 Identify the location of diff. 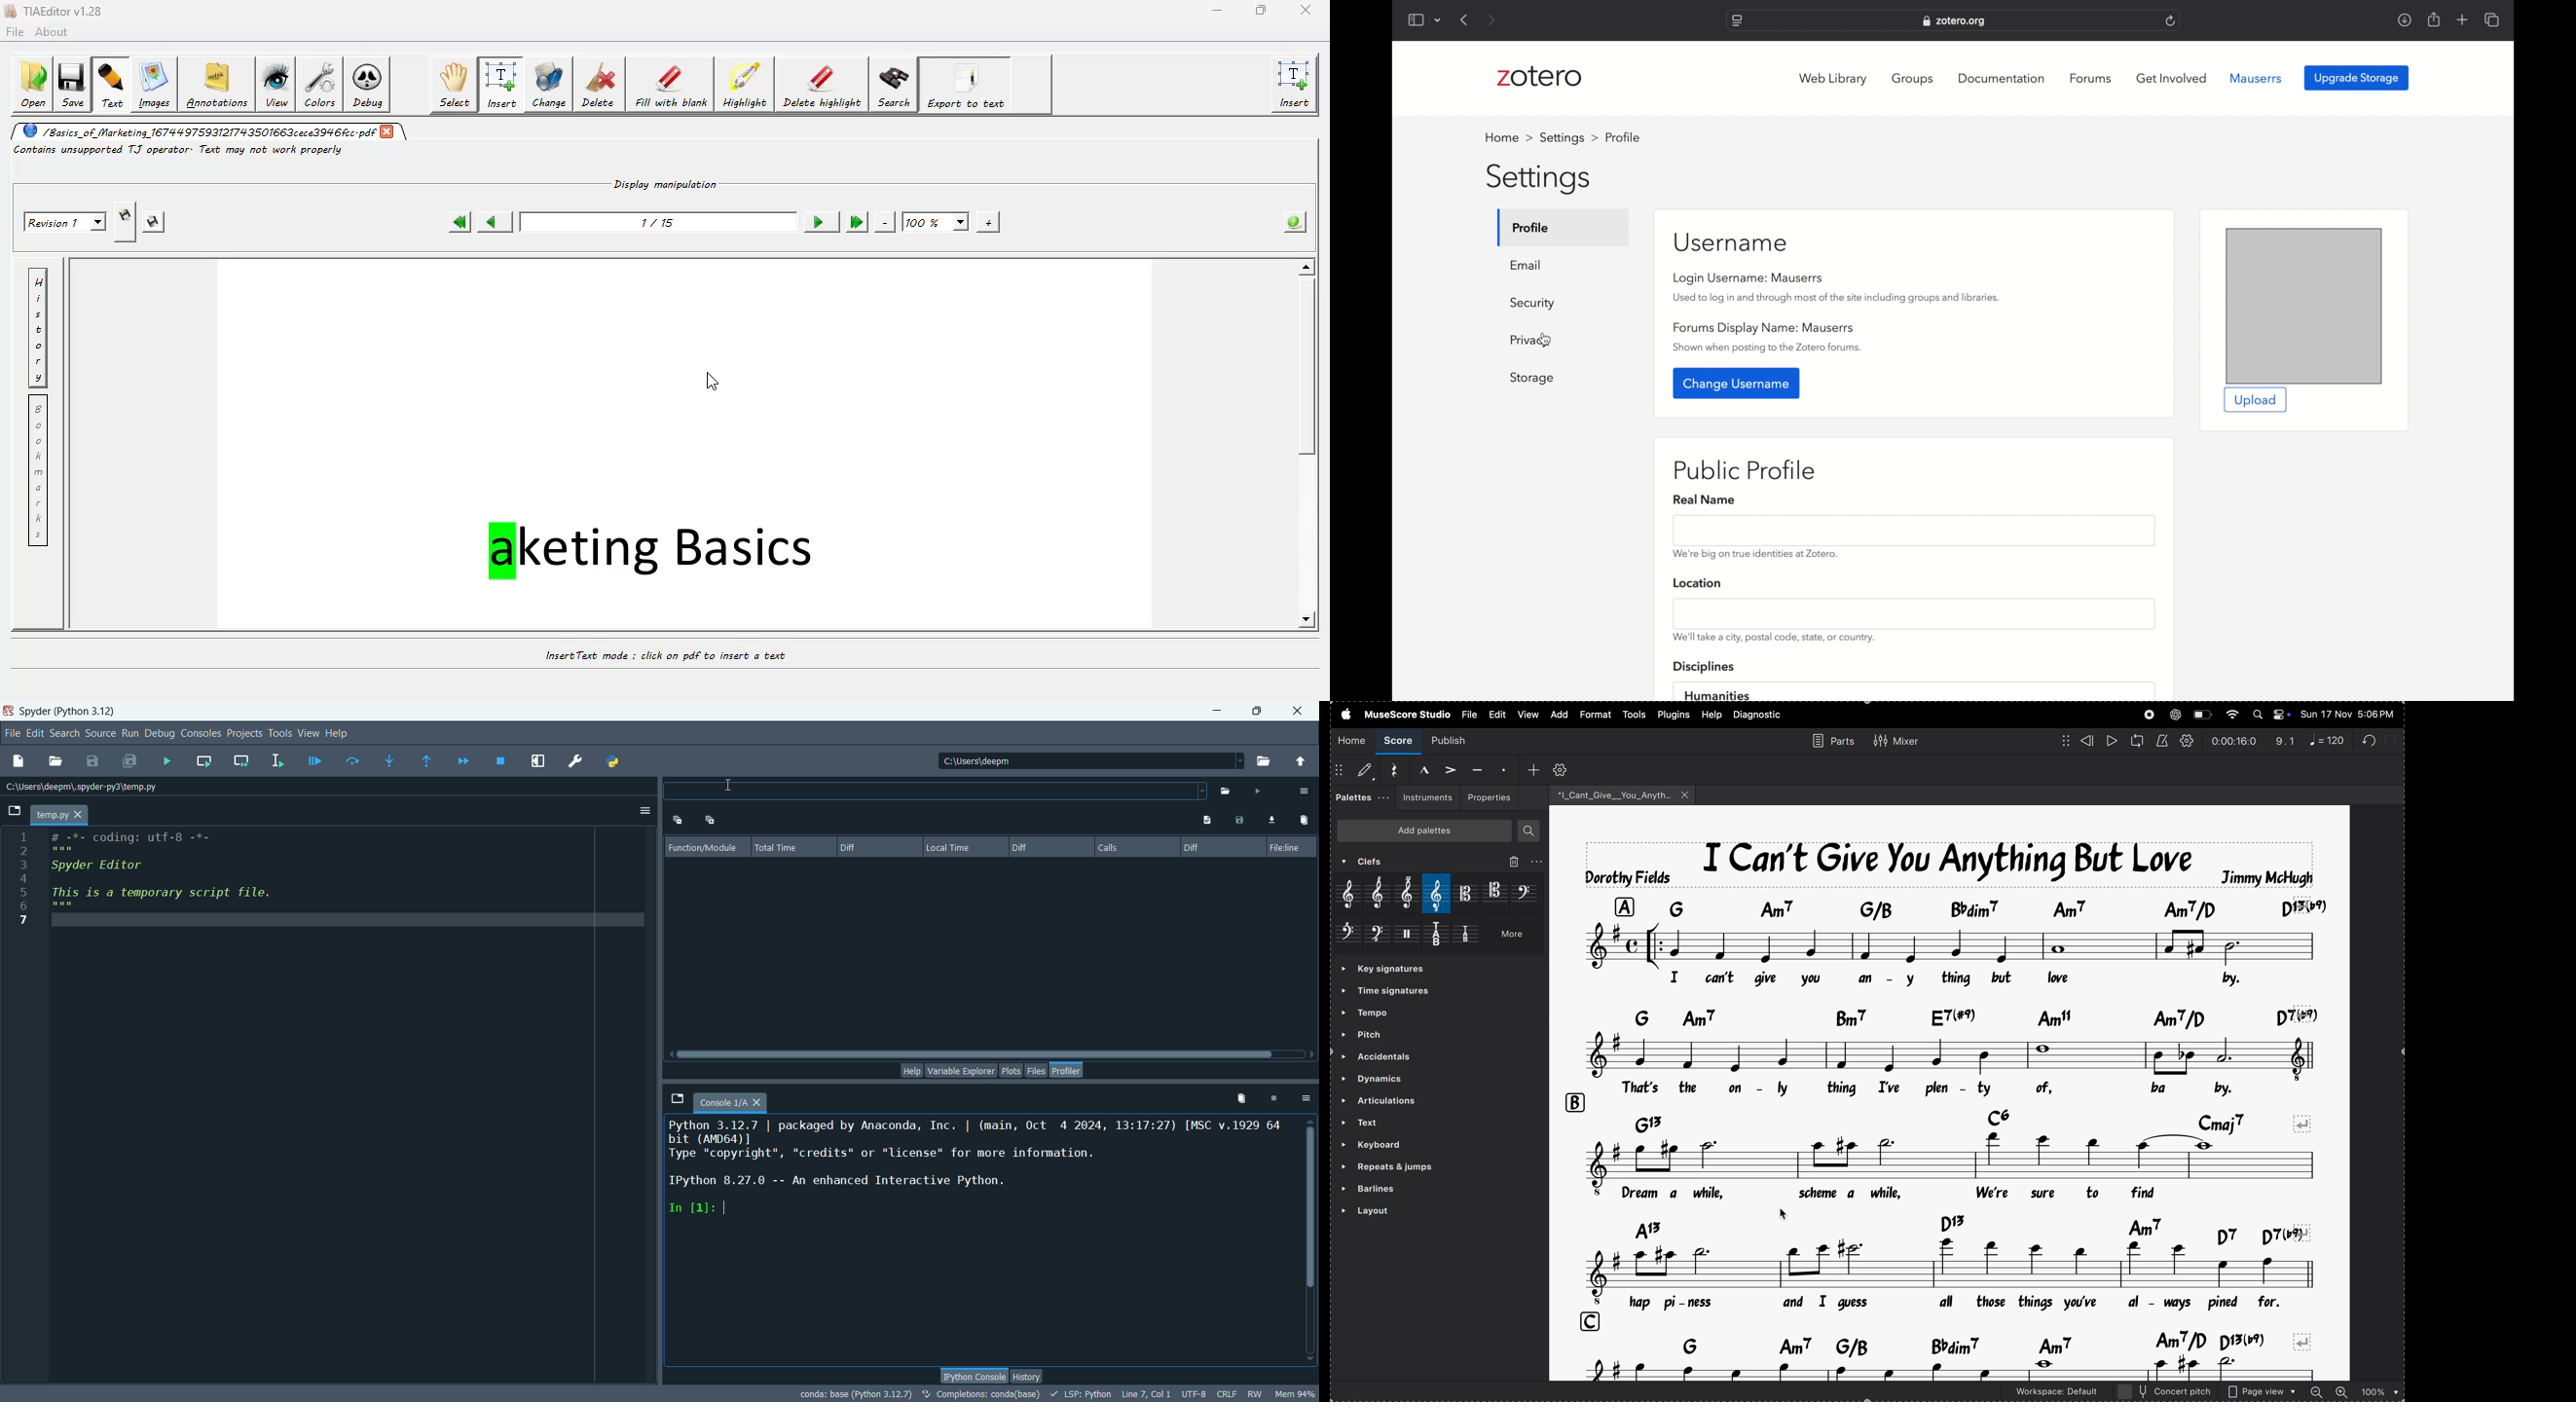
(880, 847).